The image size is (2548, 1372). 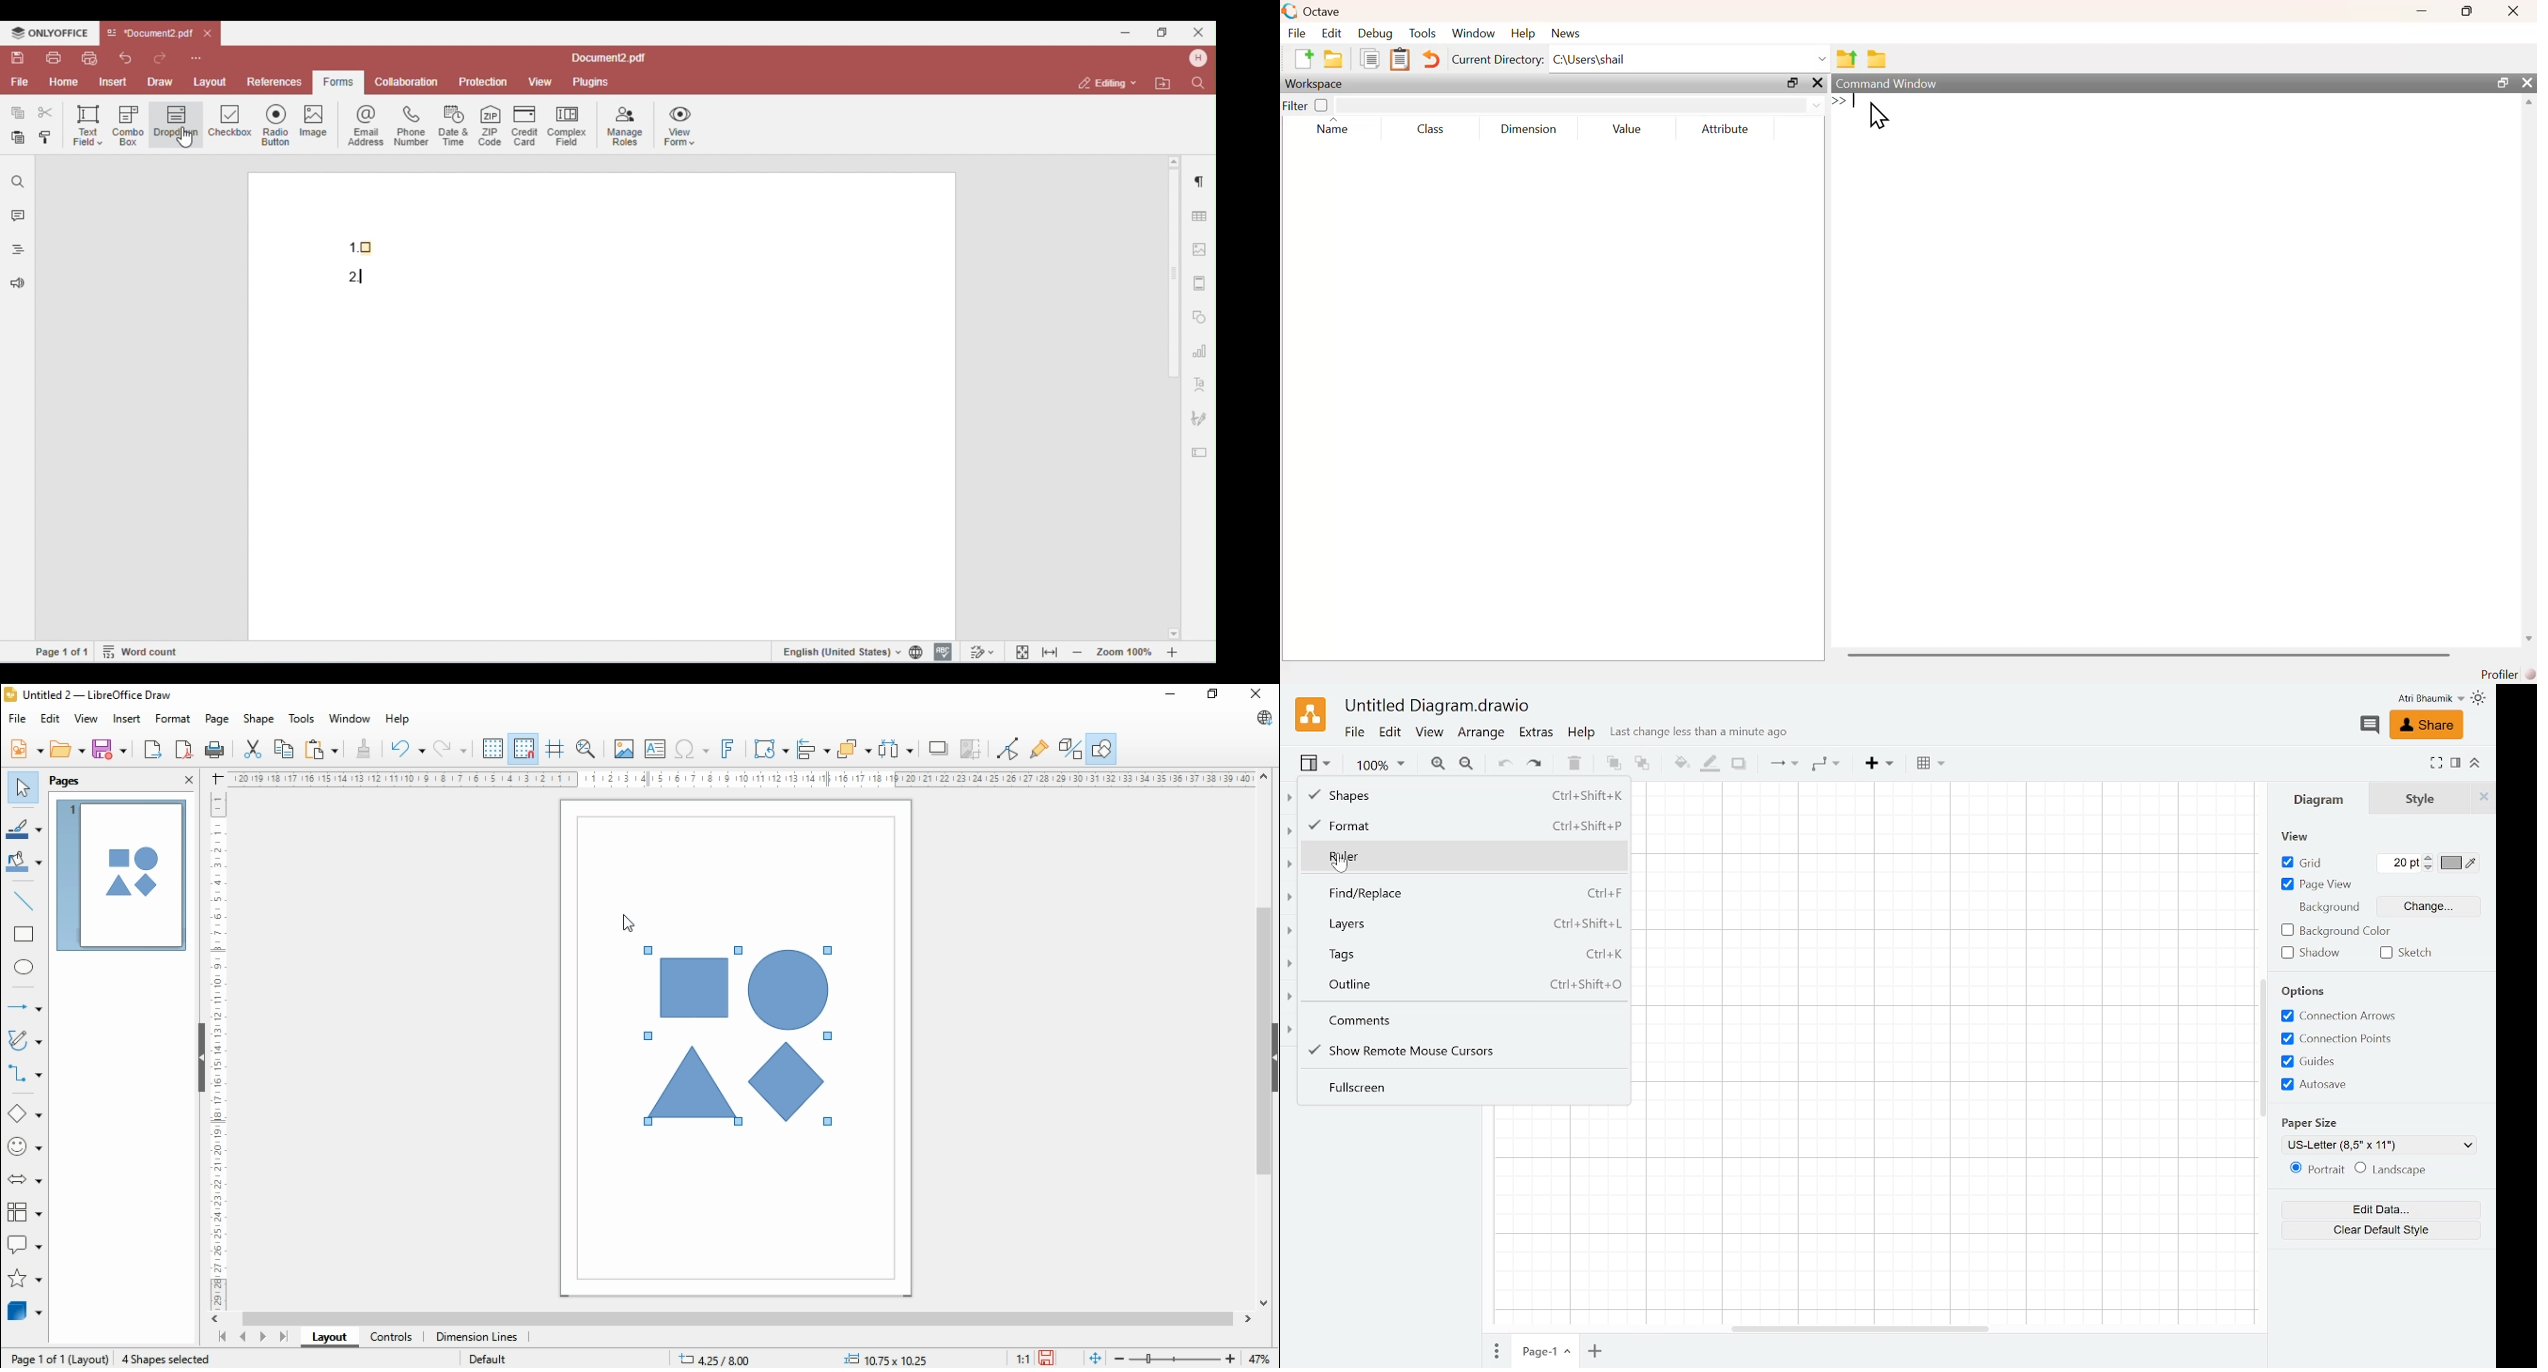 I want to click on ellipse, so click(x=26, y=969).